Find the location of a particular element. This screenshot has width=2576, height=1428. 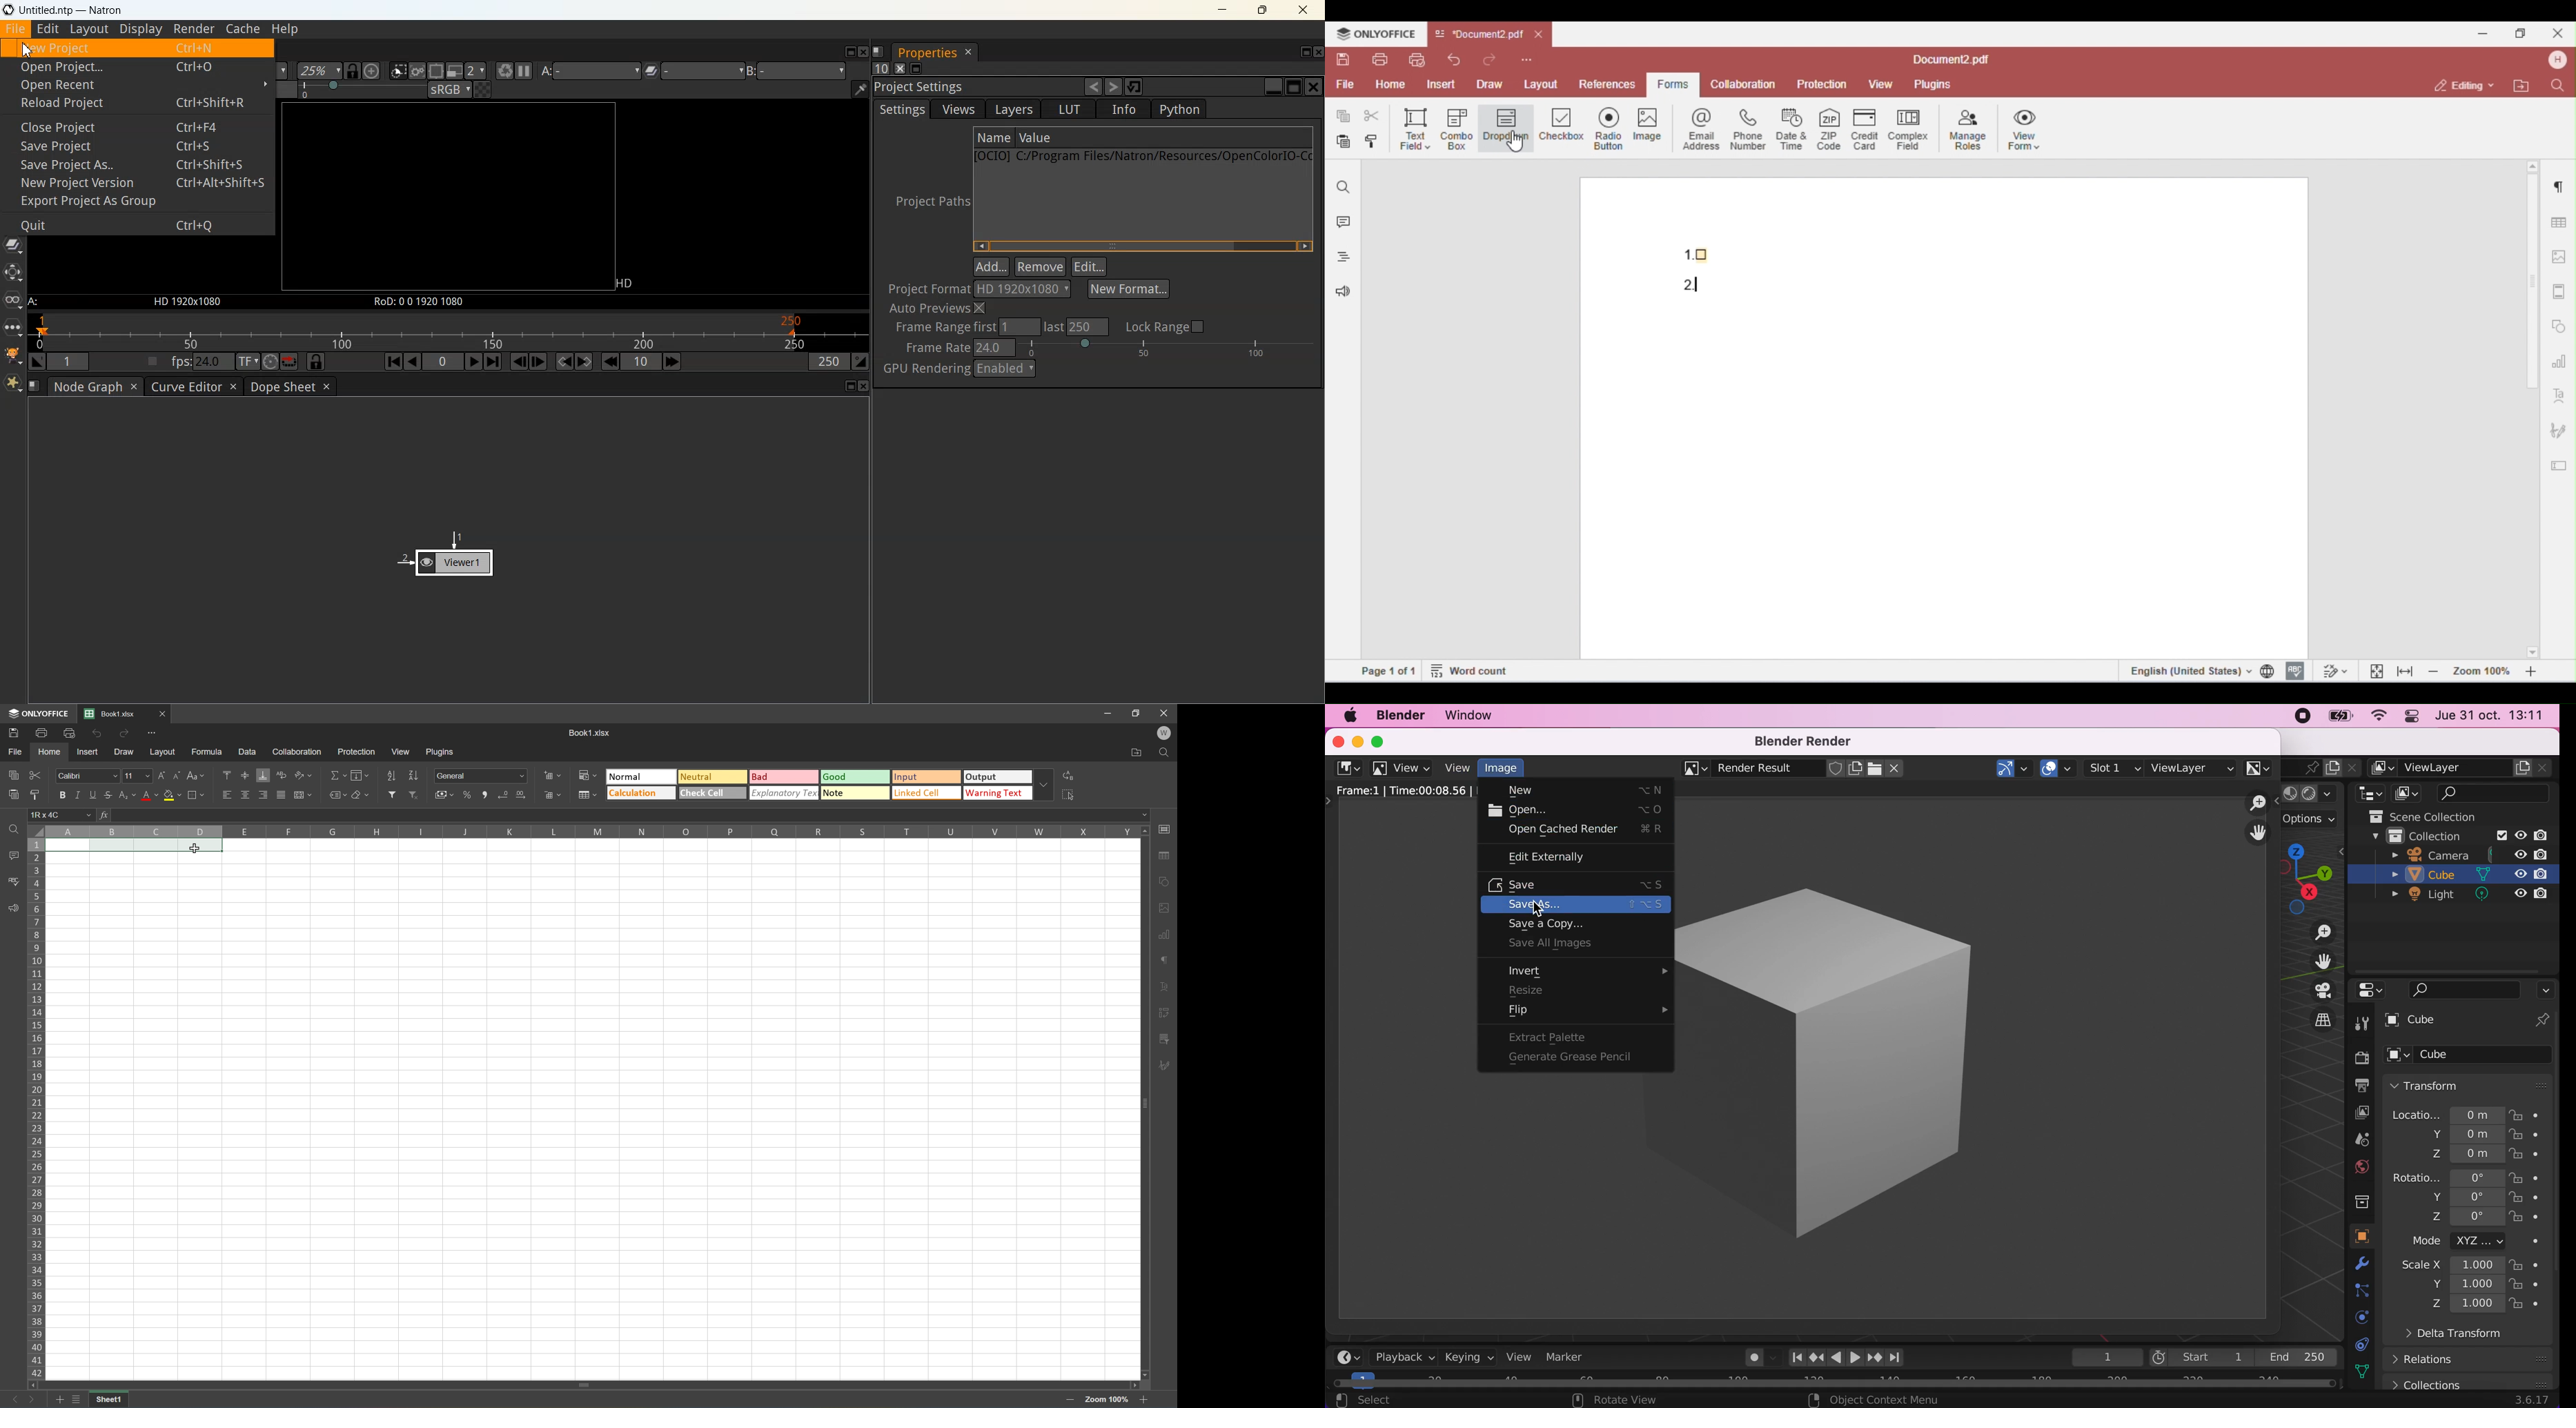

Align top is located at coordinates (227, 773).